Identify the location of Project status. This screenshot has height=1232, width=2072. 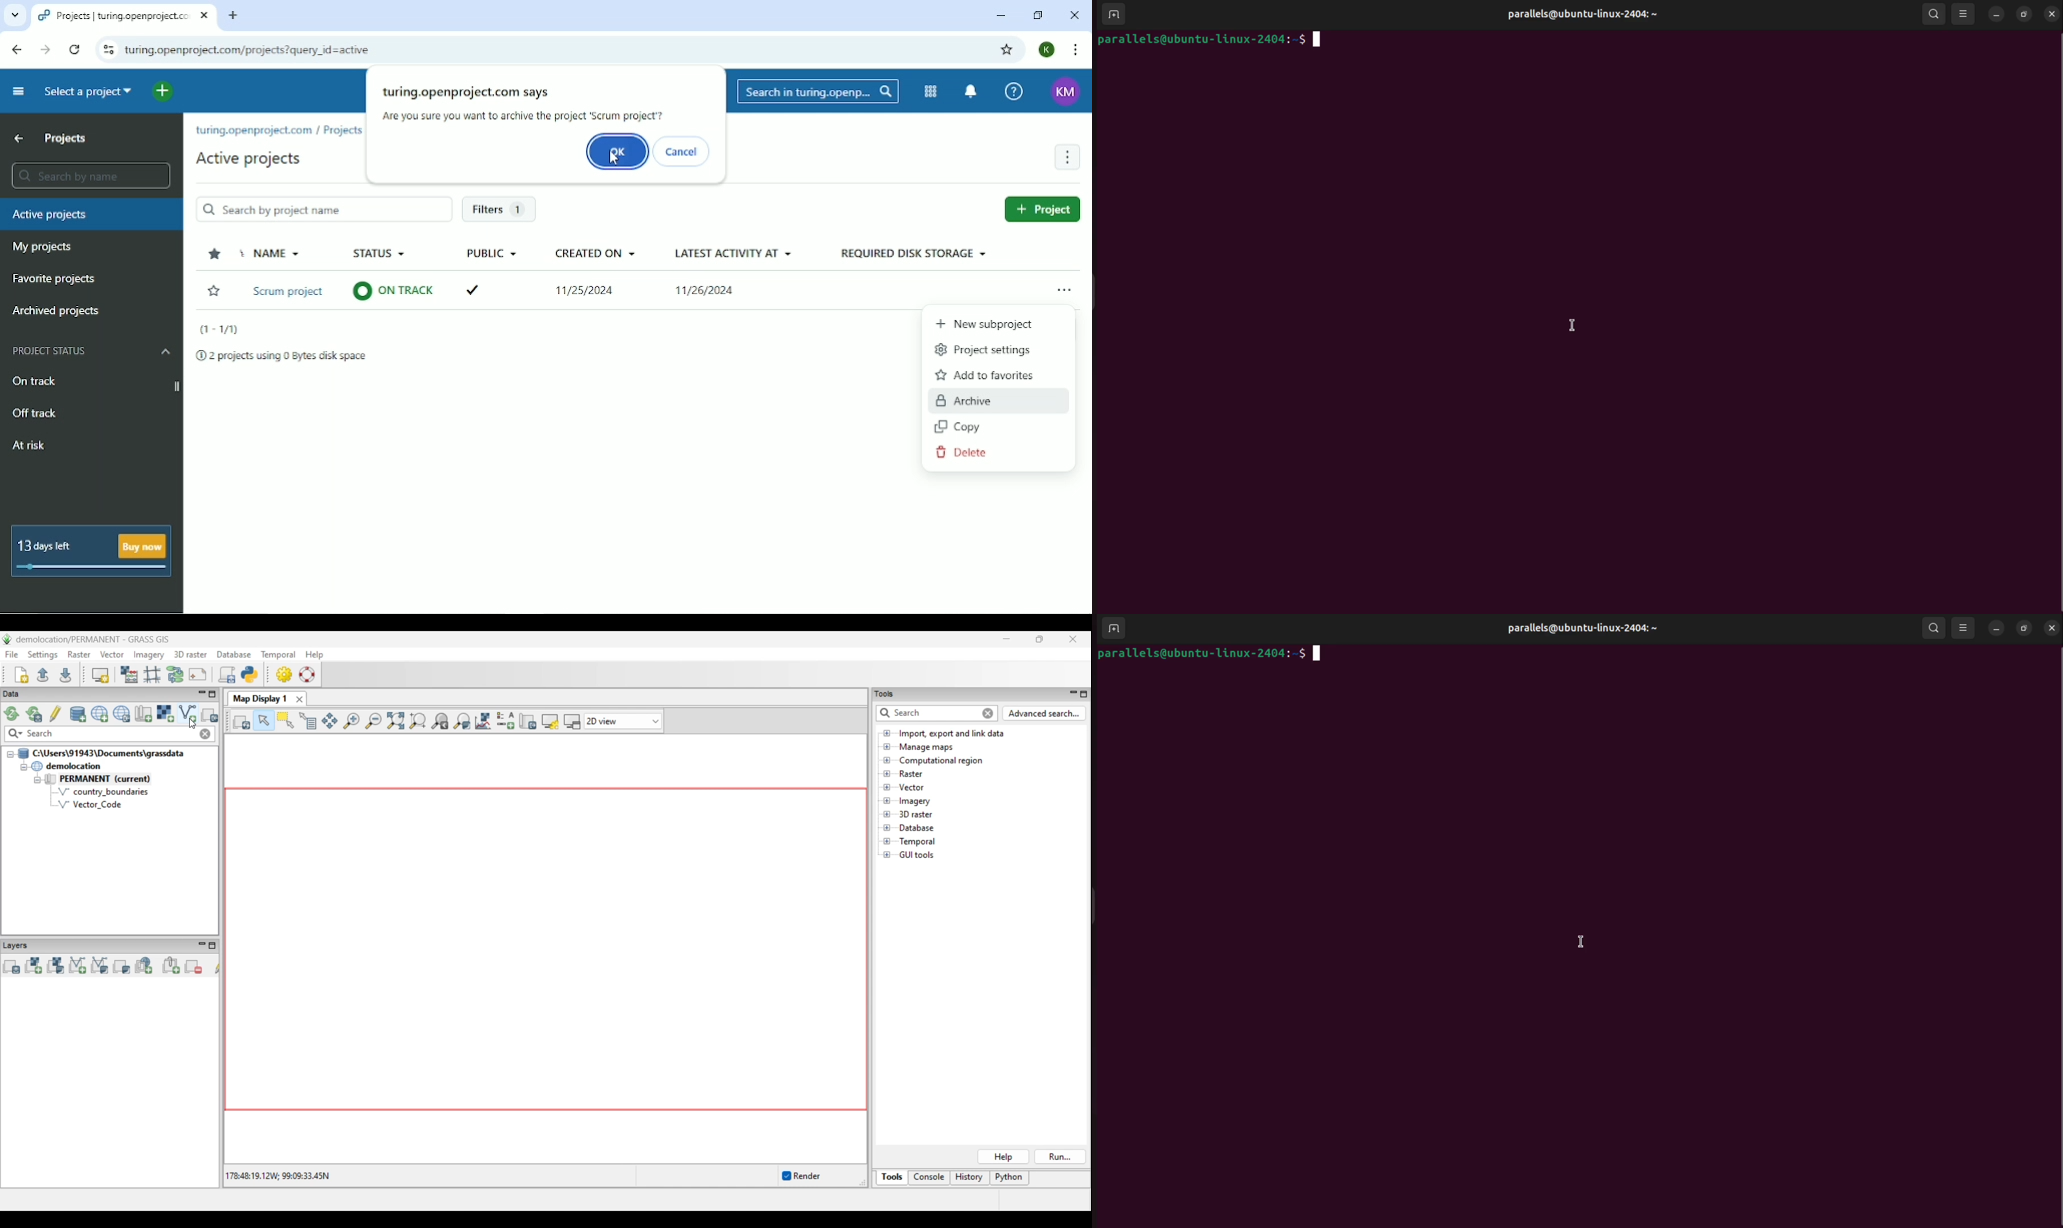
(92, 351).